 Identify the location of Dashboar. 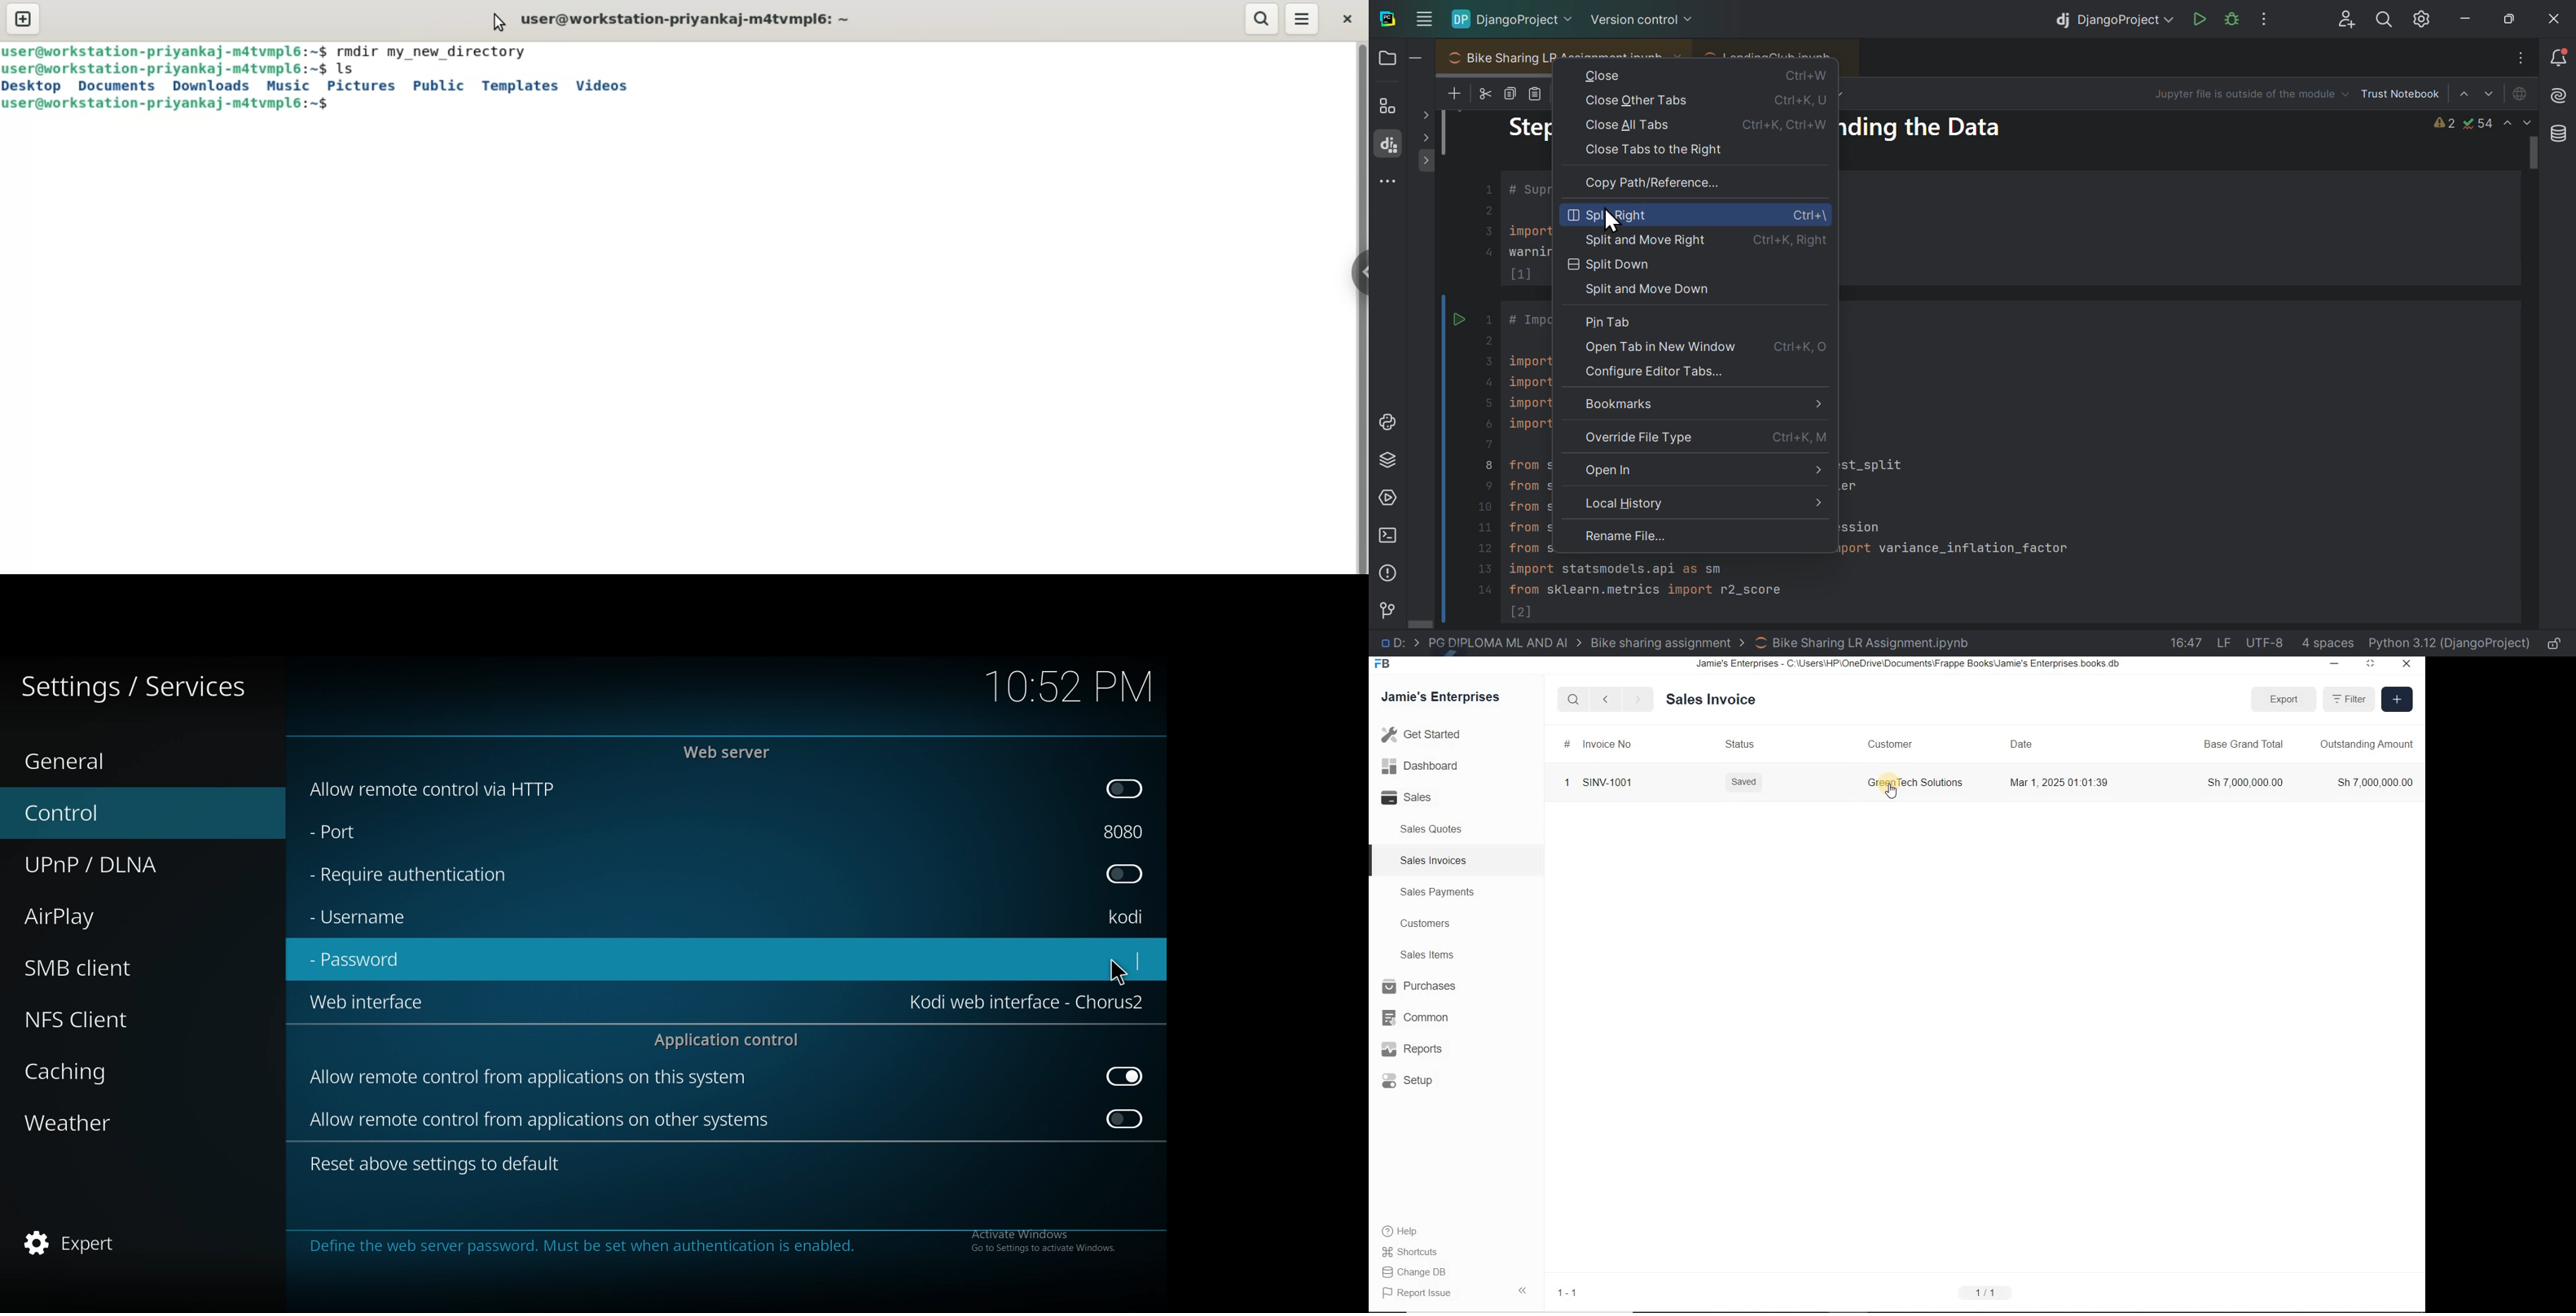
(1420, 765).